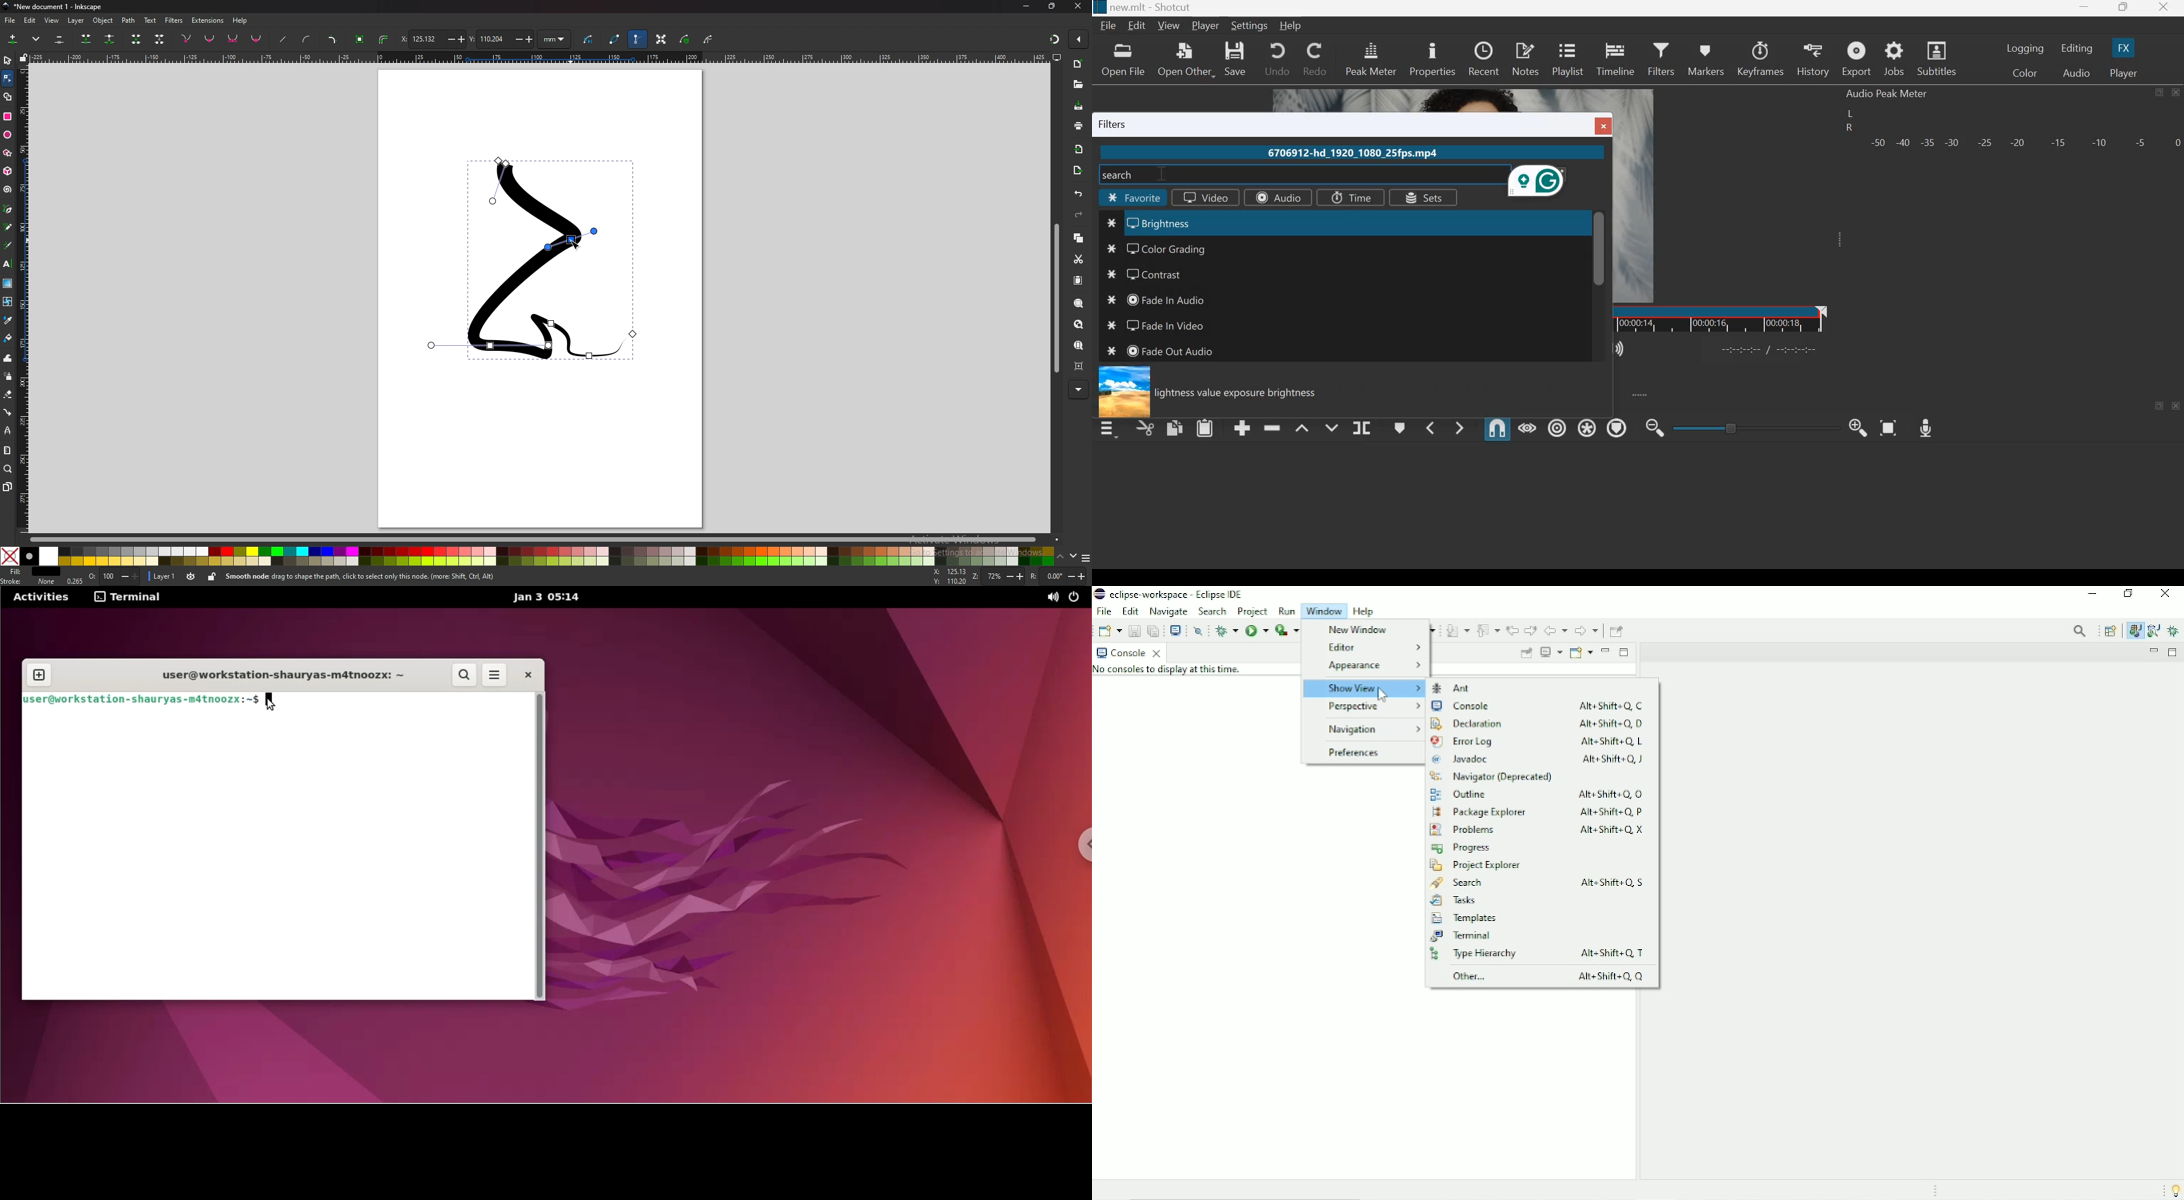  What do you see at coordinates (1432, 58) in the screenshot?
I see `properties` at bounding box center [1432, 58].